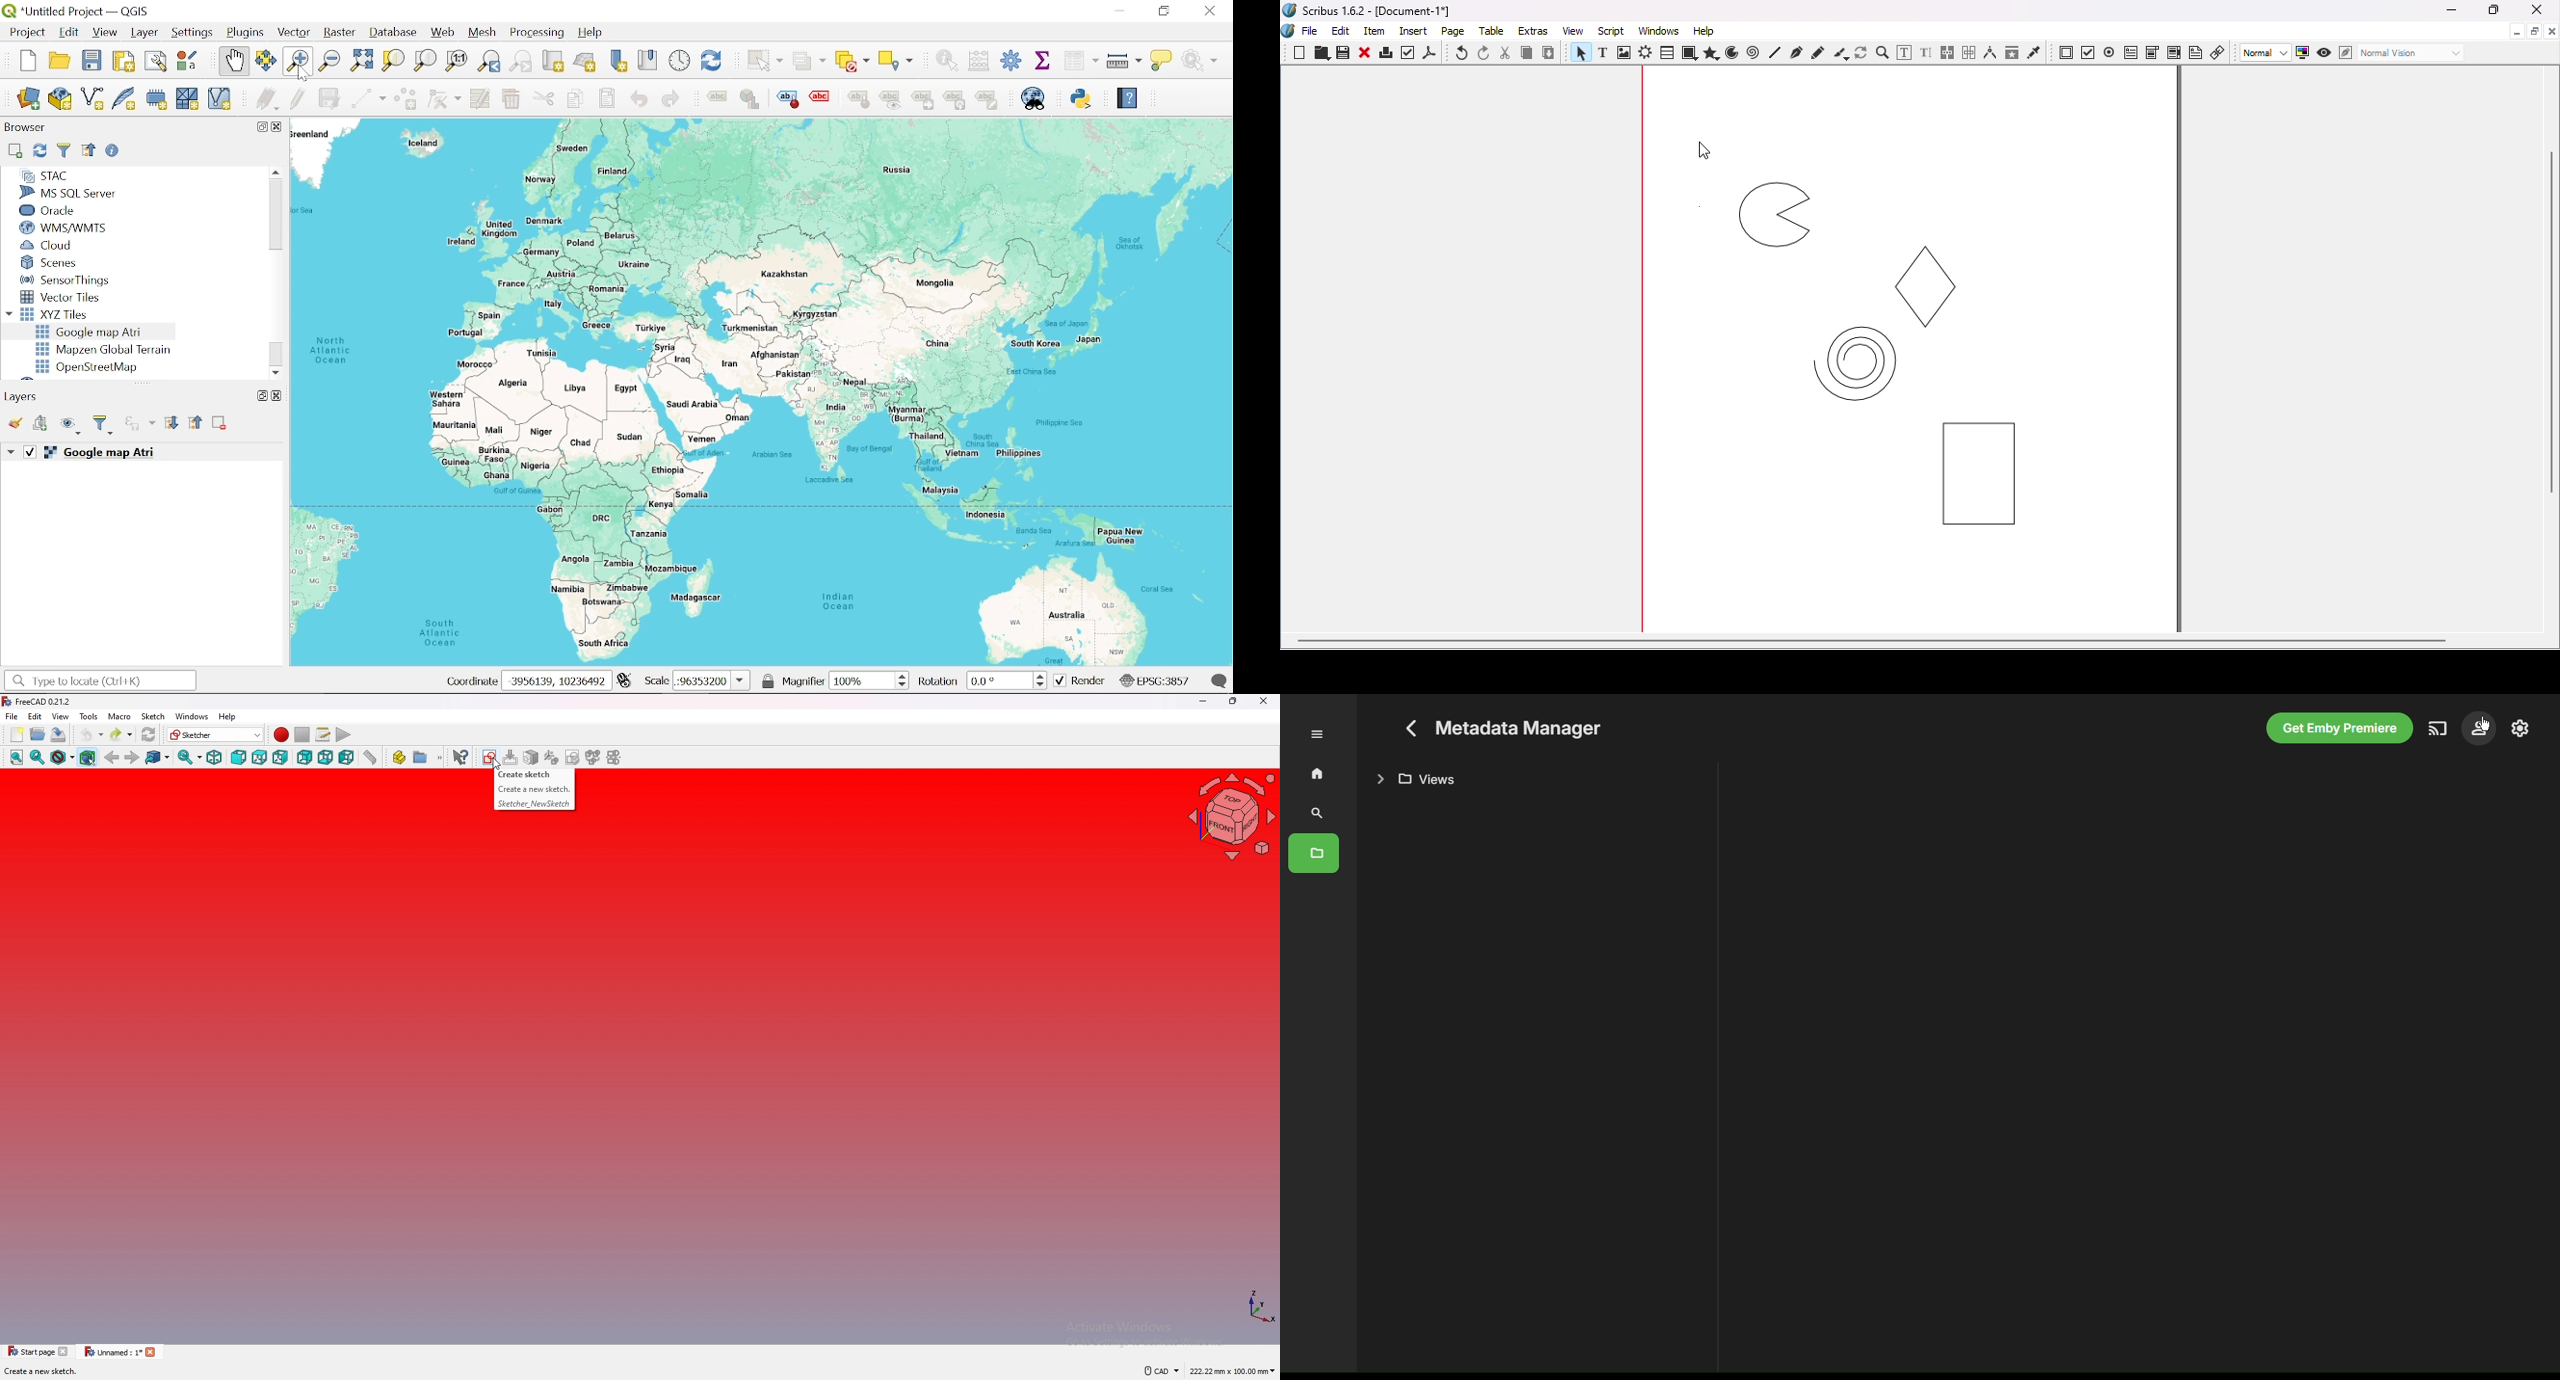 The image size is (2576, 1400). What do you see at coordinates (670, 100) in the screenshot?
I see `Redo` at bounding box center [670, 100].